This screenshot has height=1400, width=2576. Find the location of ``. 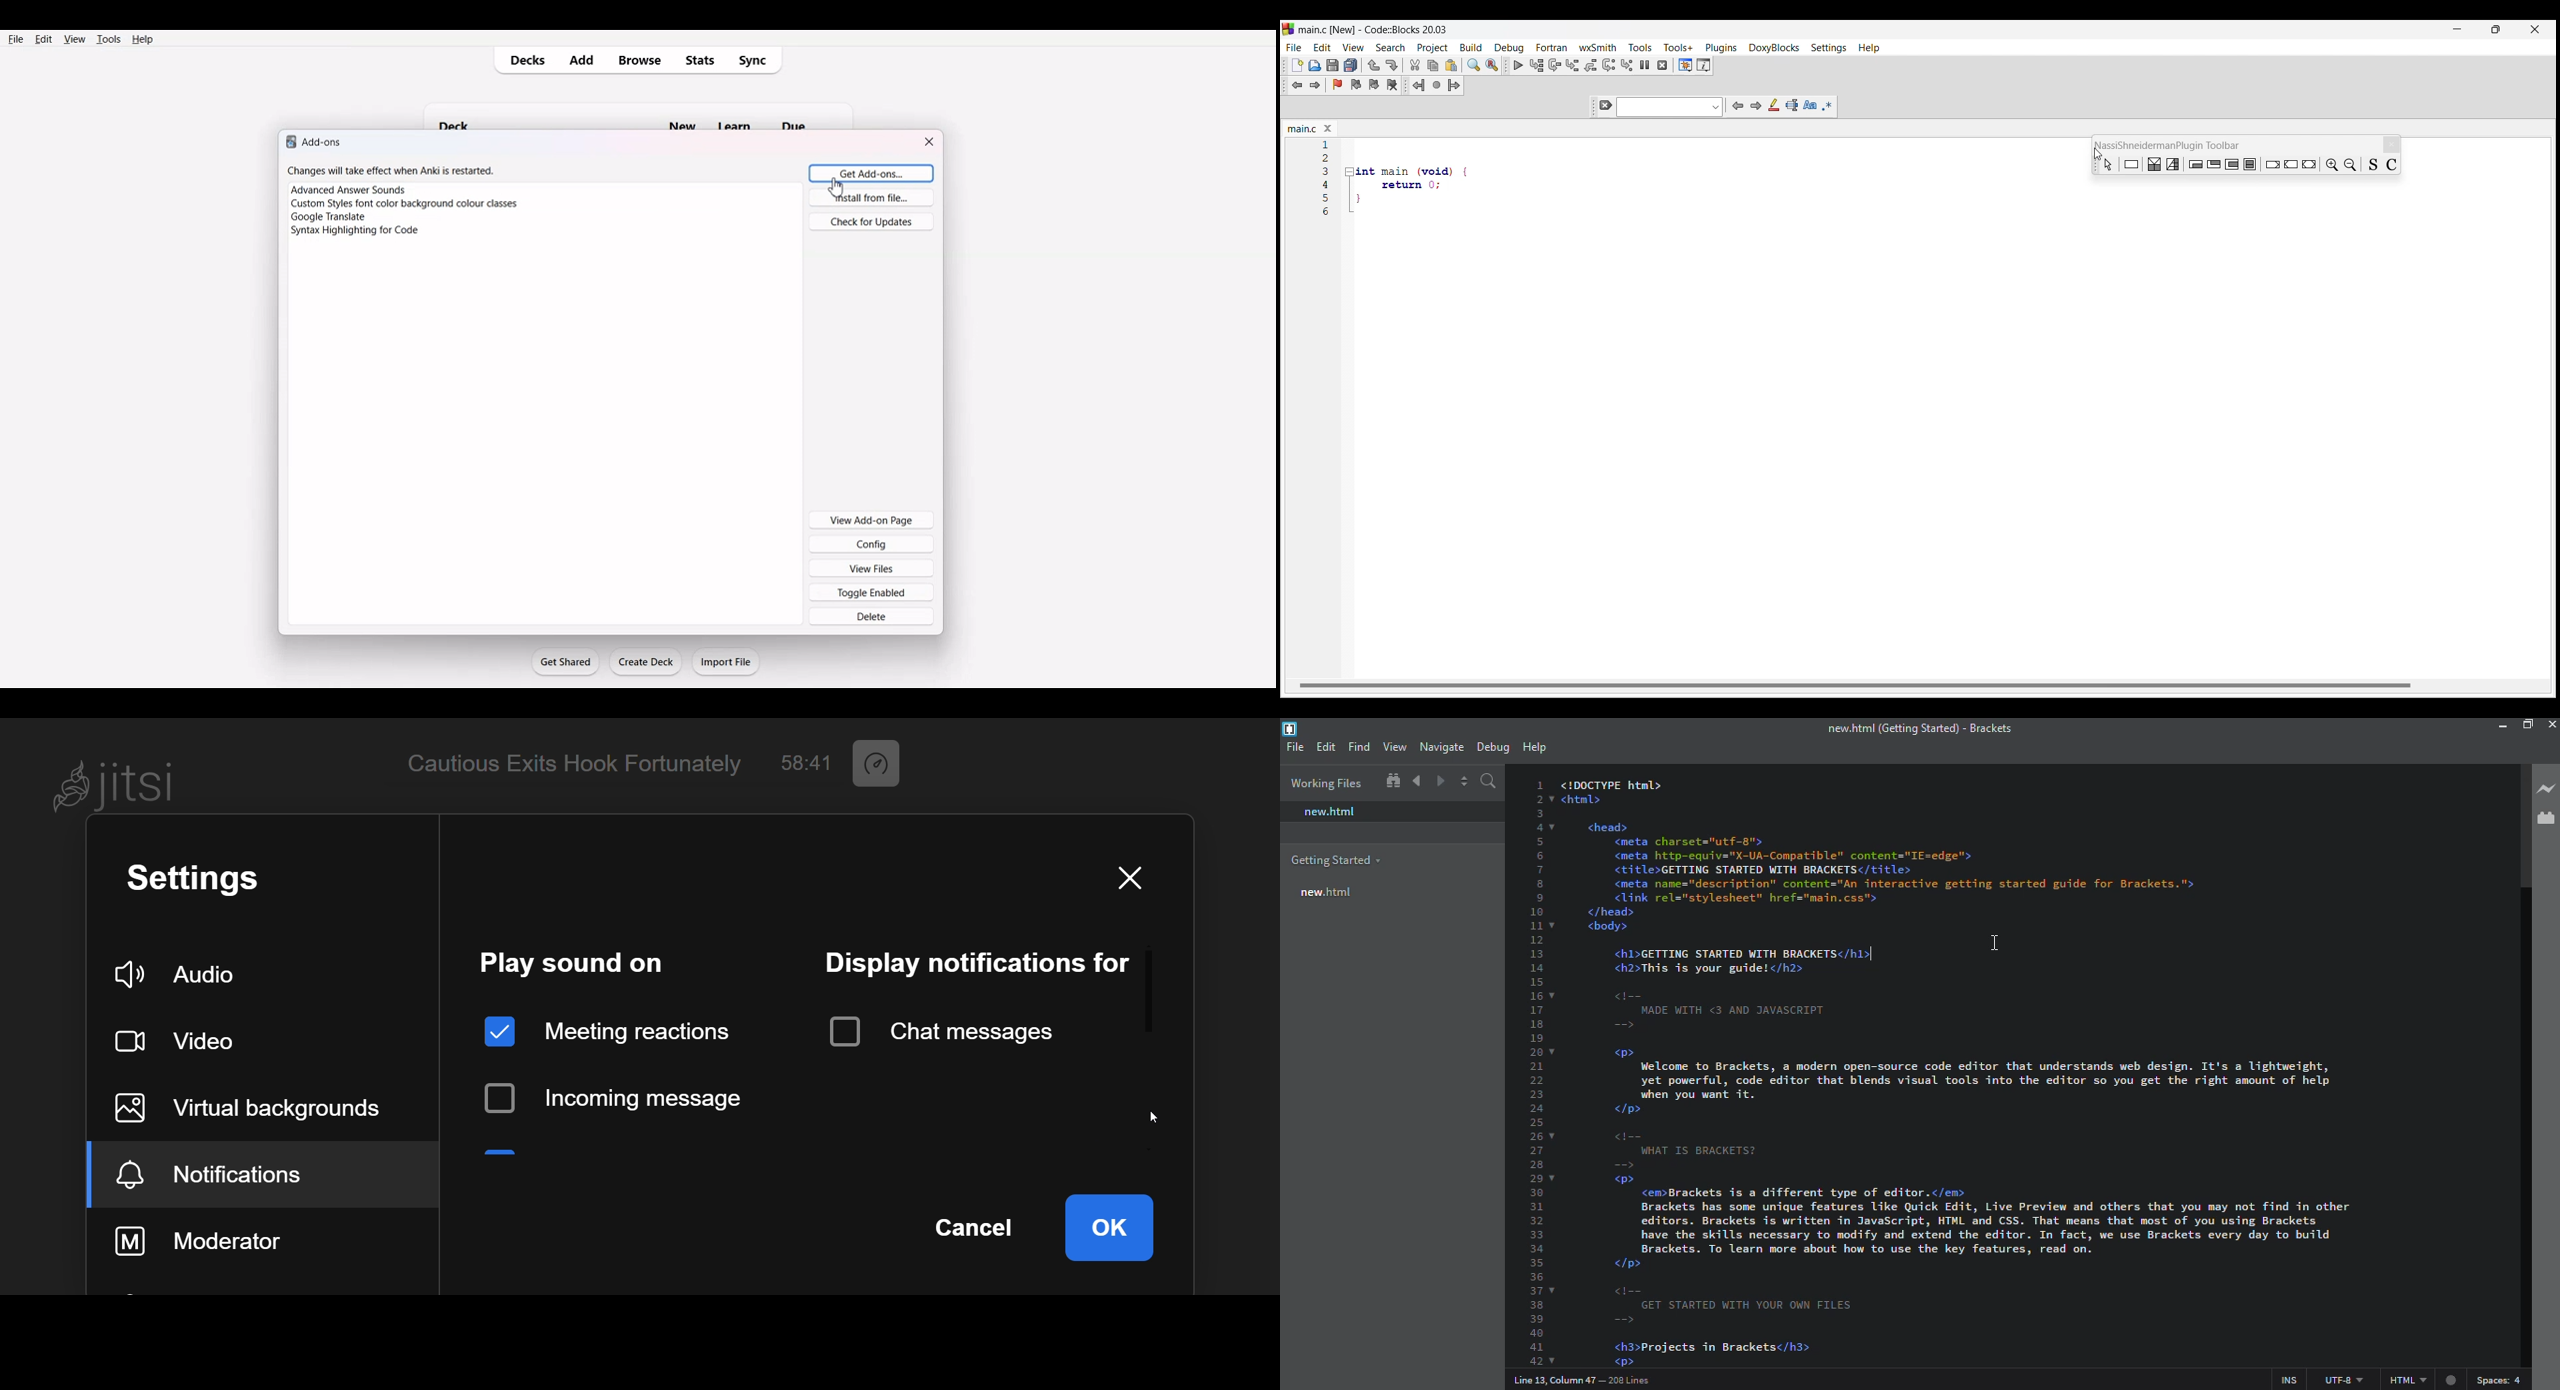

 is located at coordinates (1329, 213).